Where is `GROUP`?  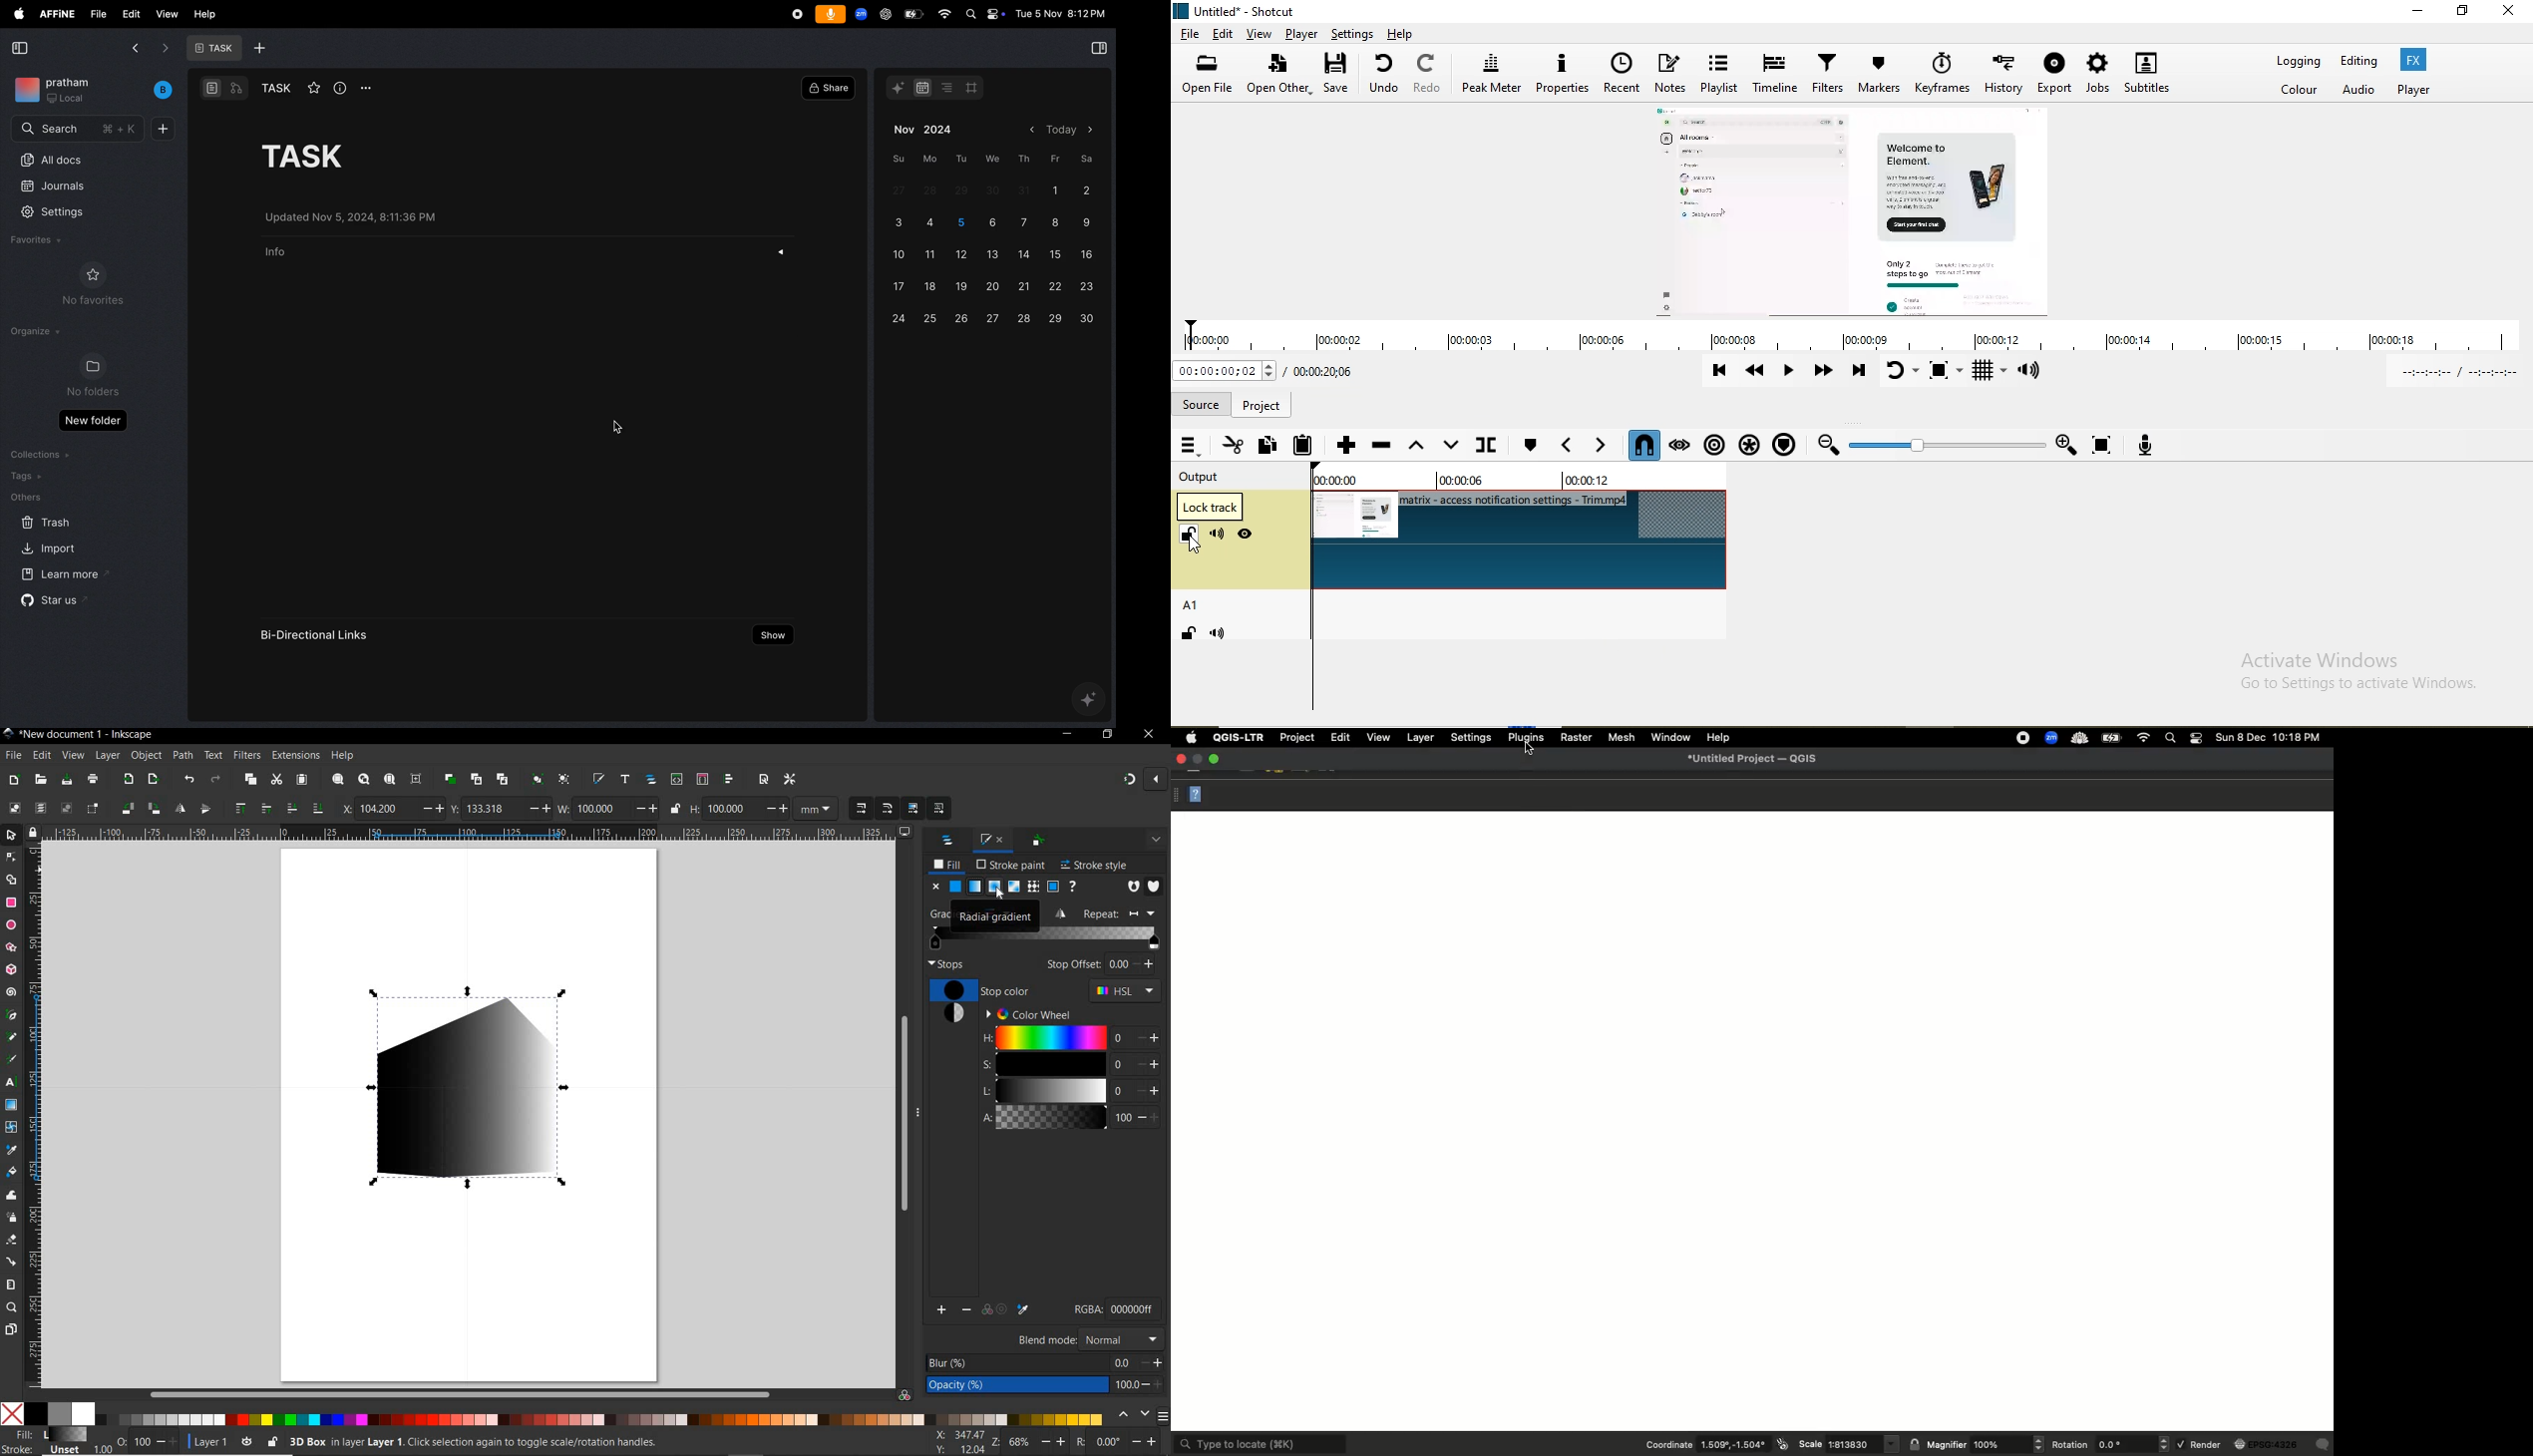
GROUP is located at coordinates (536, 779).